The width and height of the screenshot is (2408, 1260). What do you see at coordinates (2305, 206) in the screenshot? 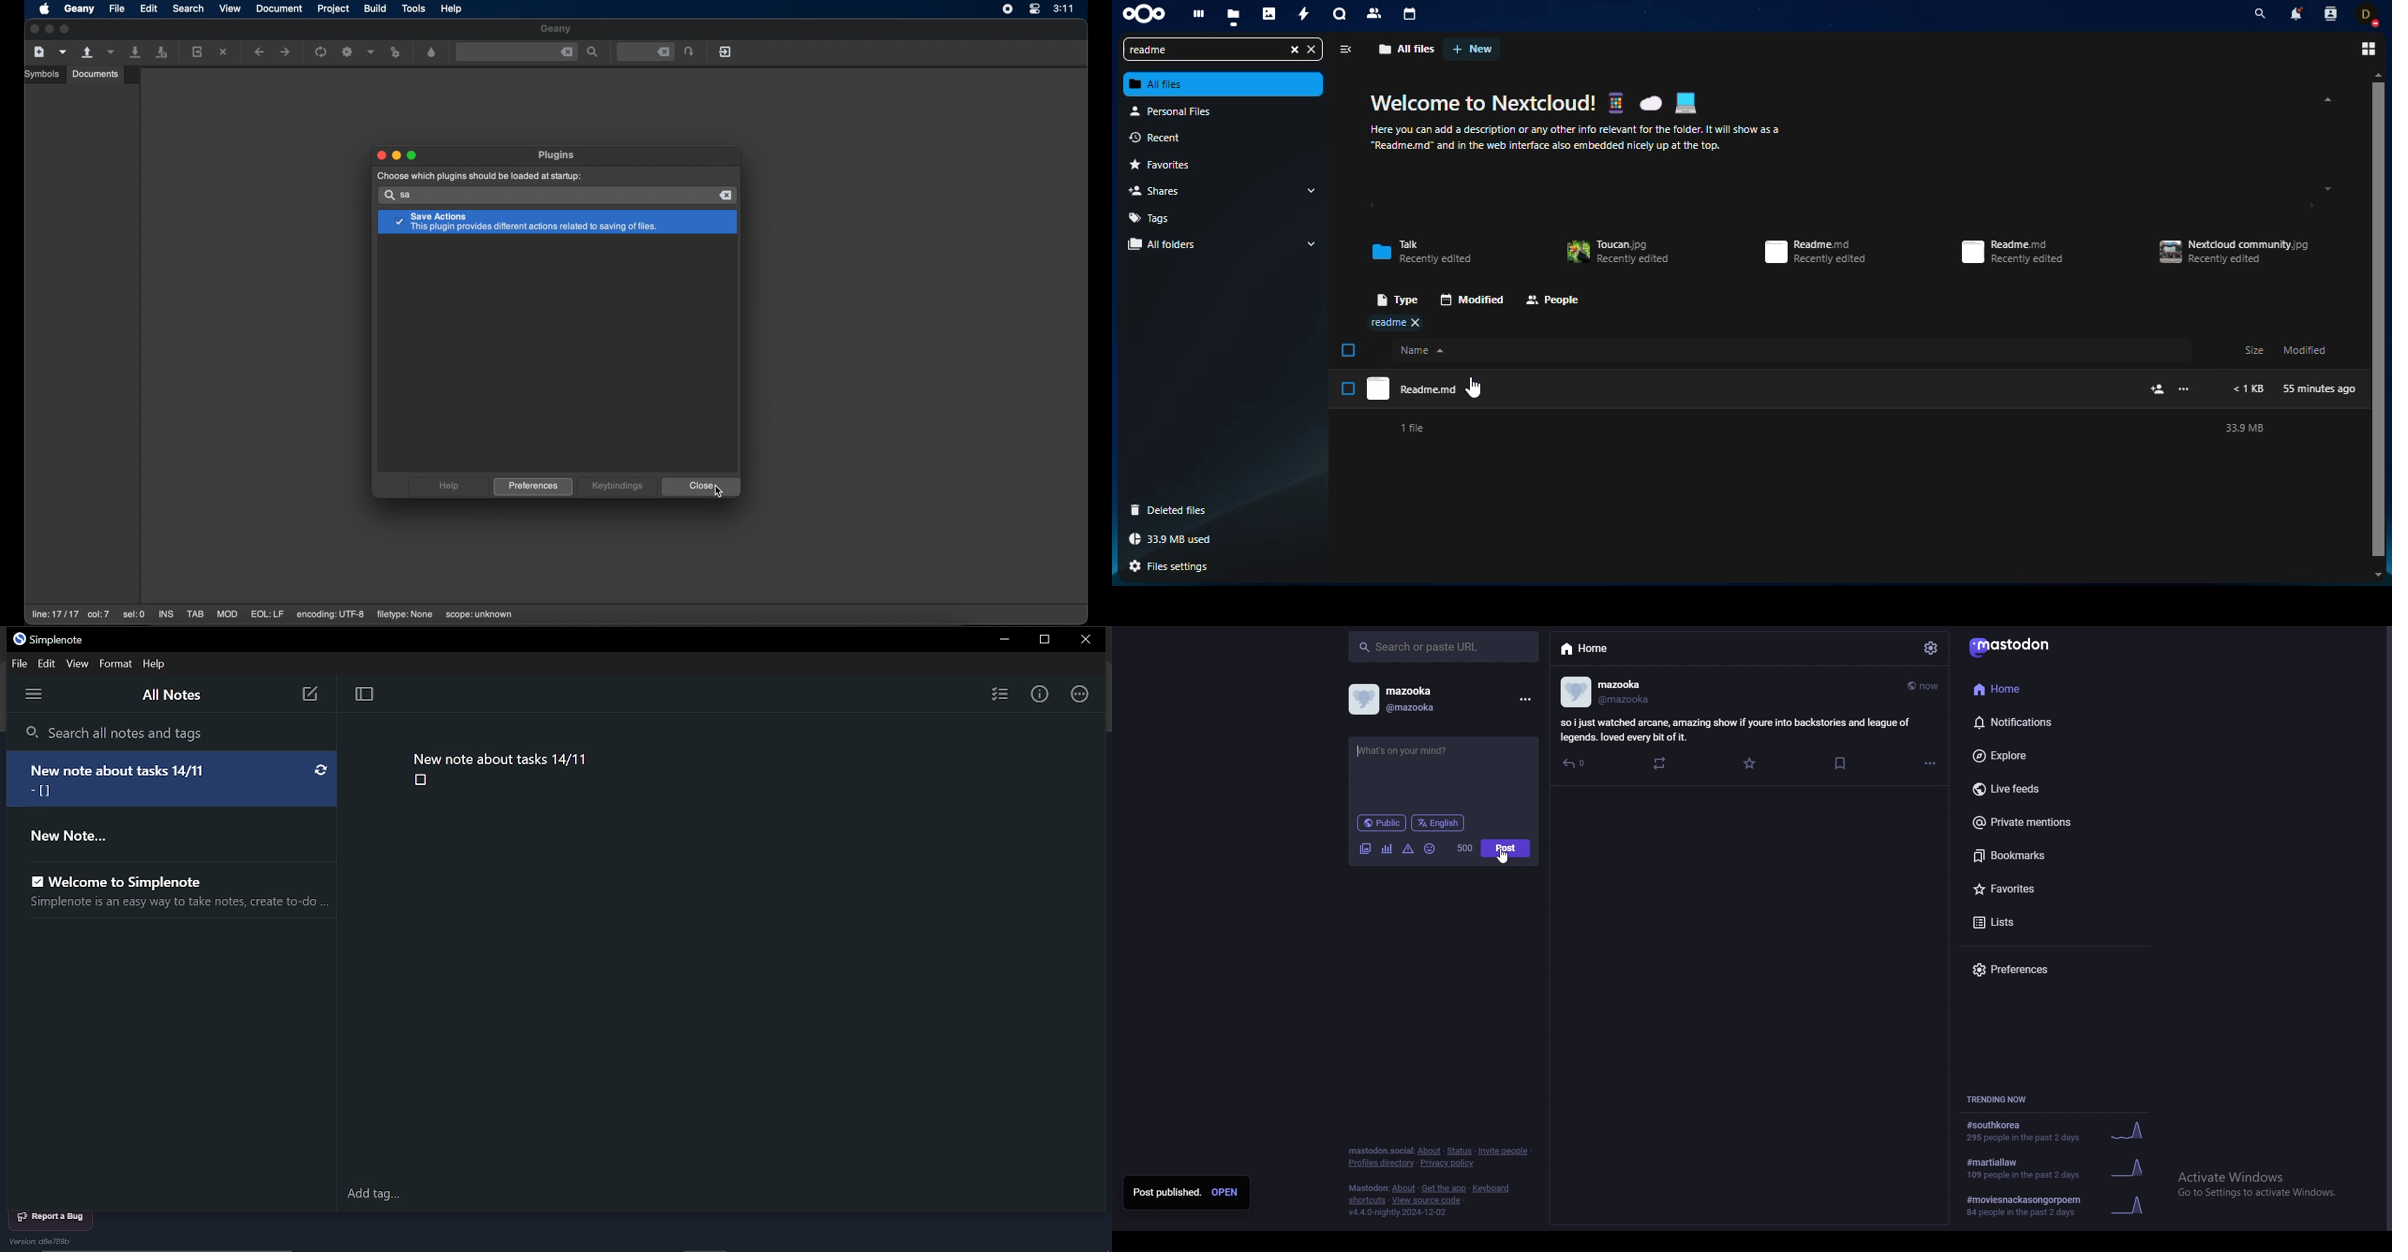
I see `scroll right` at bounding box center [2305, 206].